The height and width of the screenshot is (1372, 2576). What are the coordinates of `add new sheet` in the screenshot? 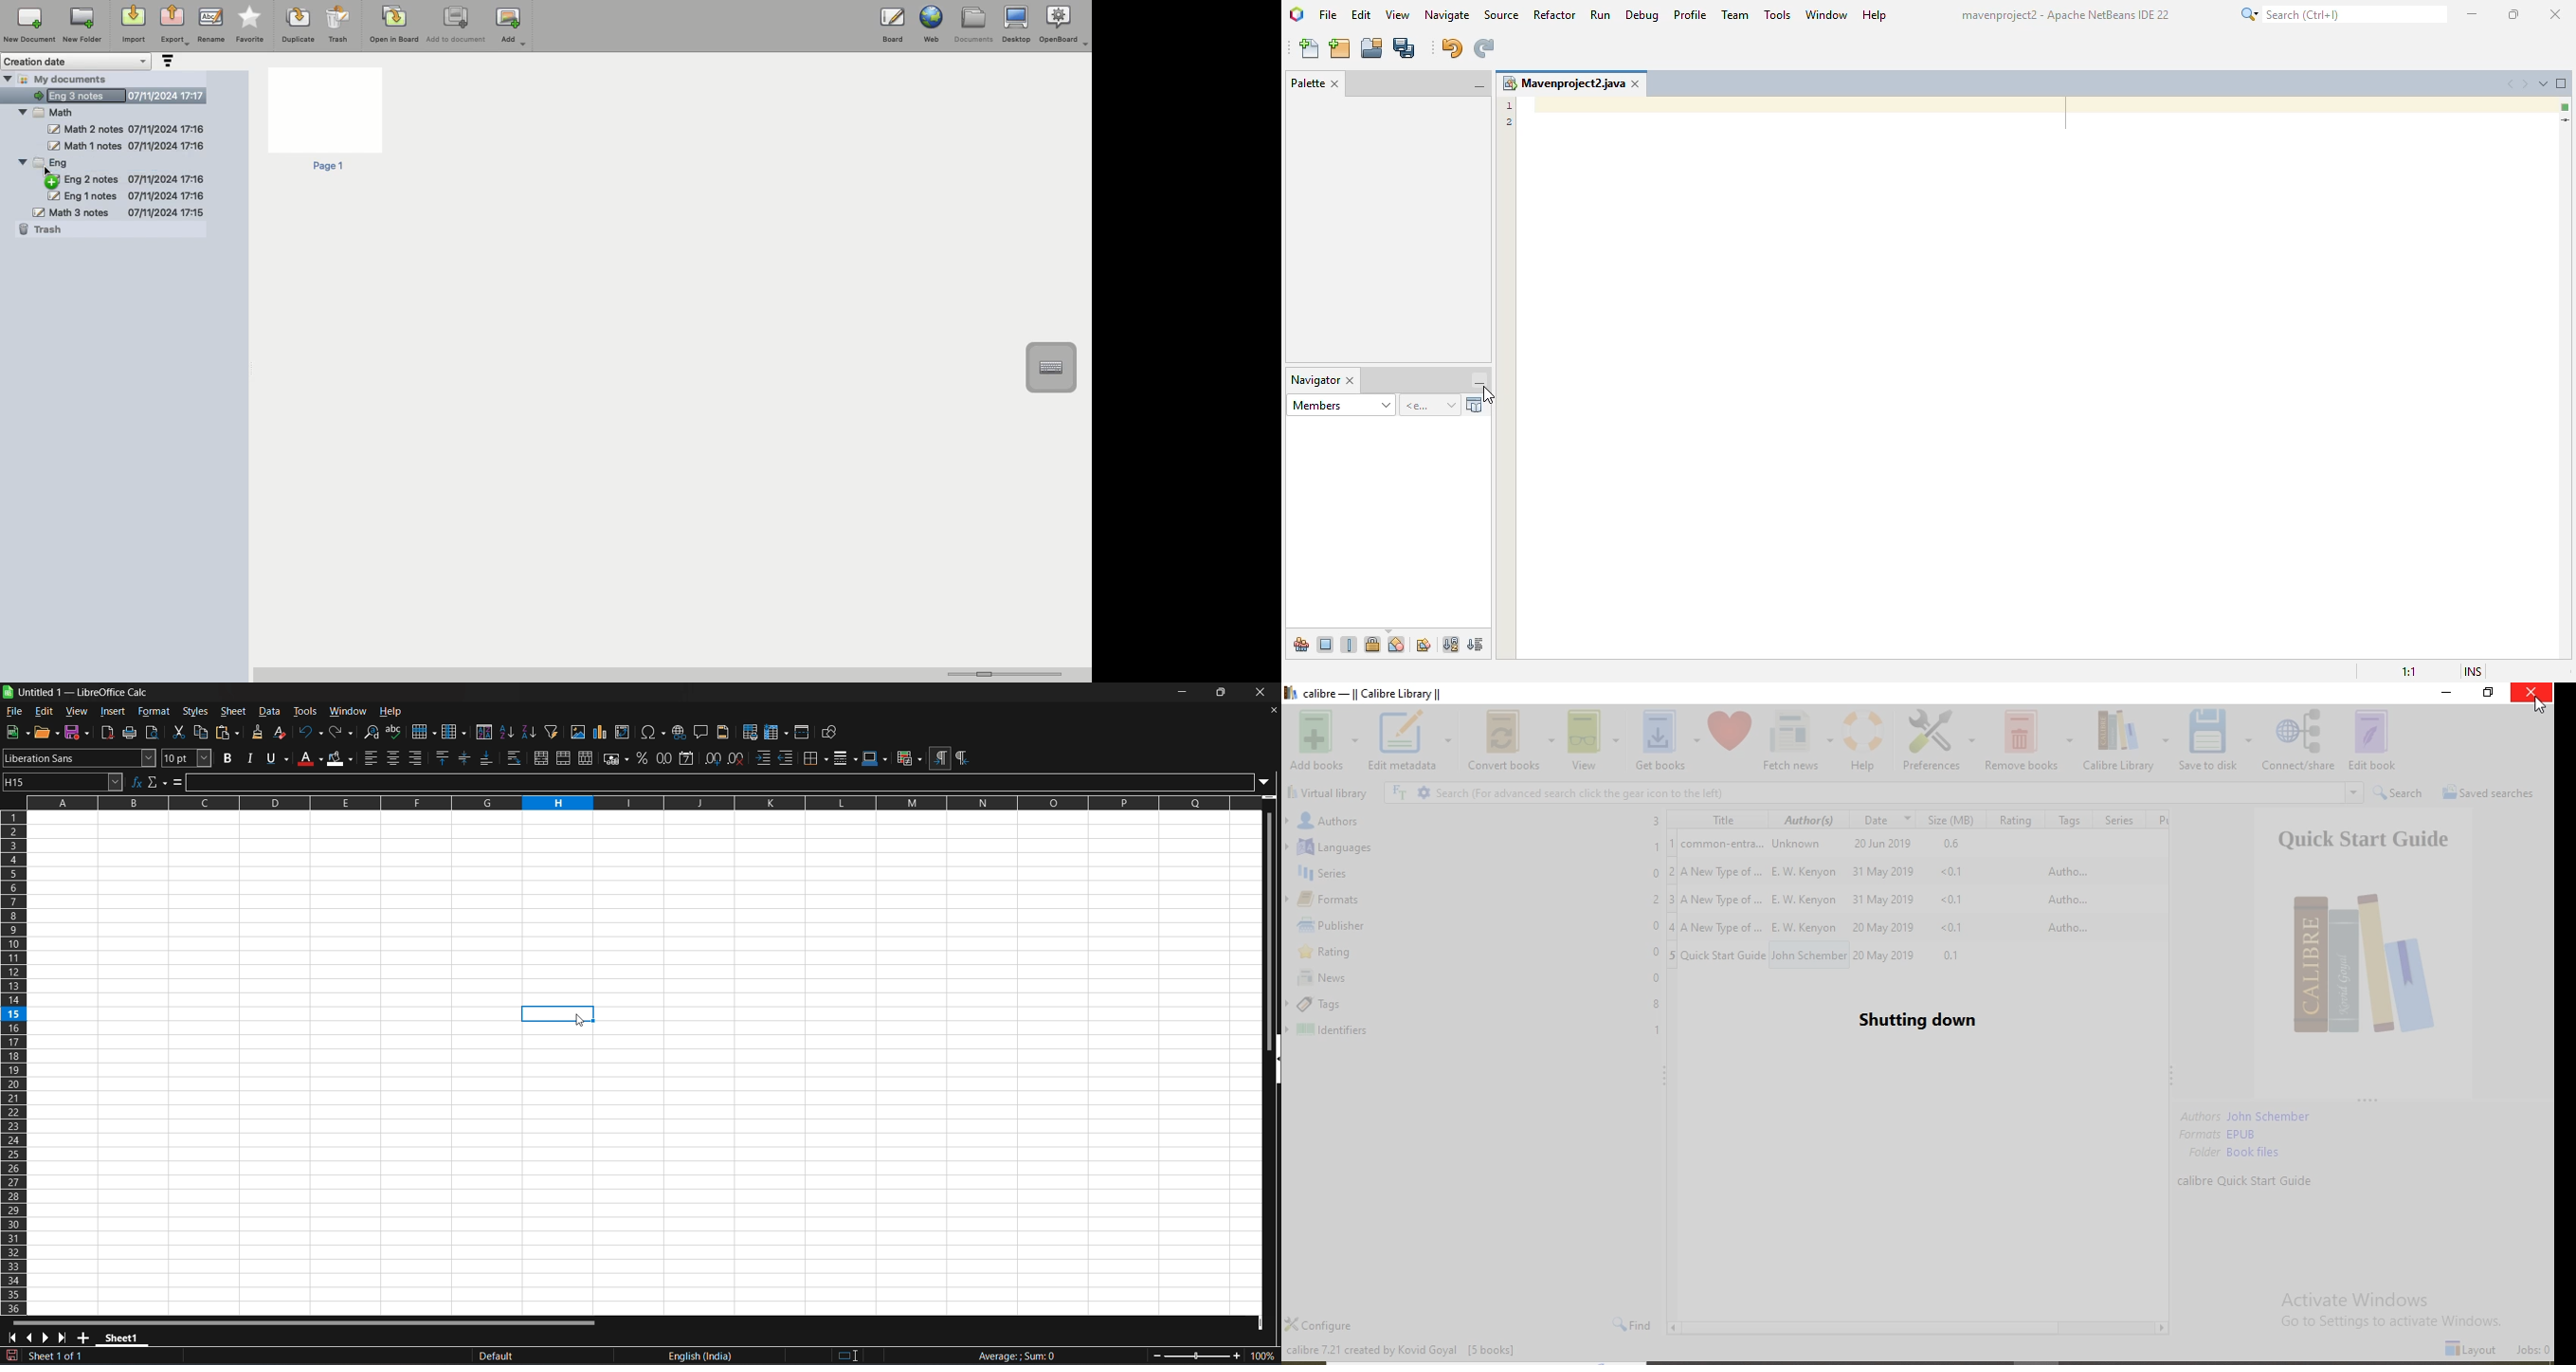 It's located at (85, 1336).